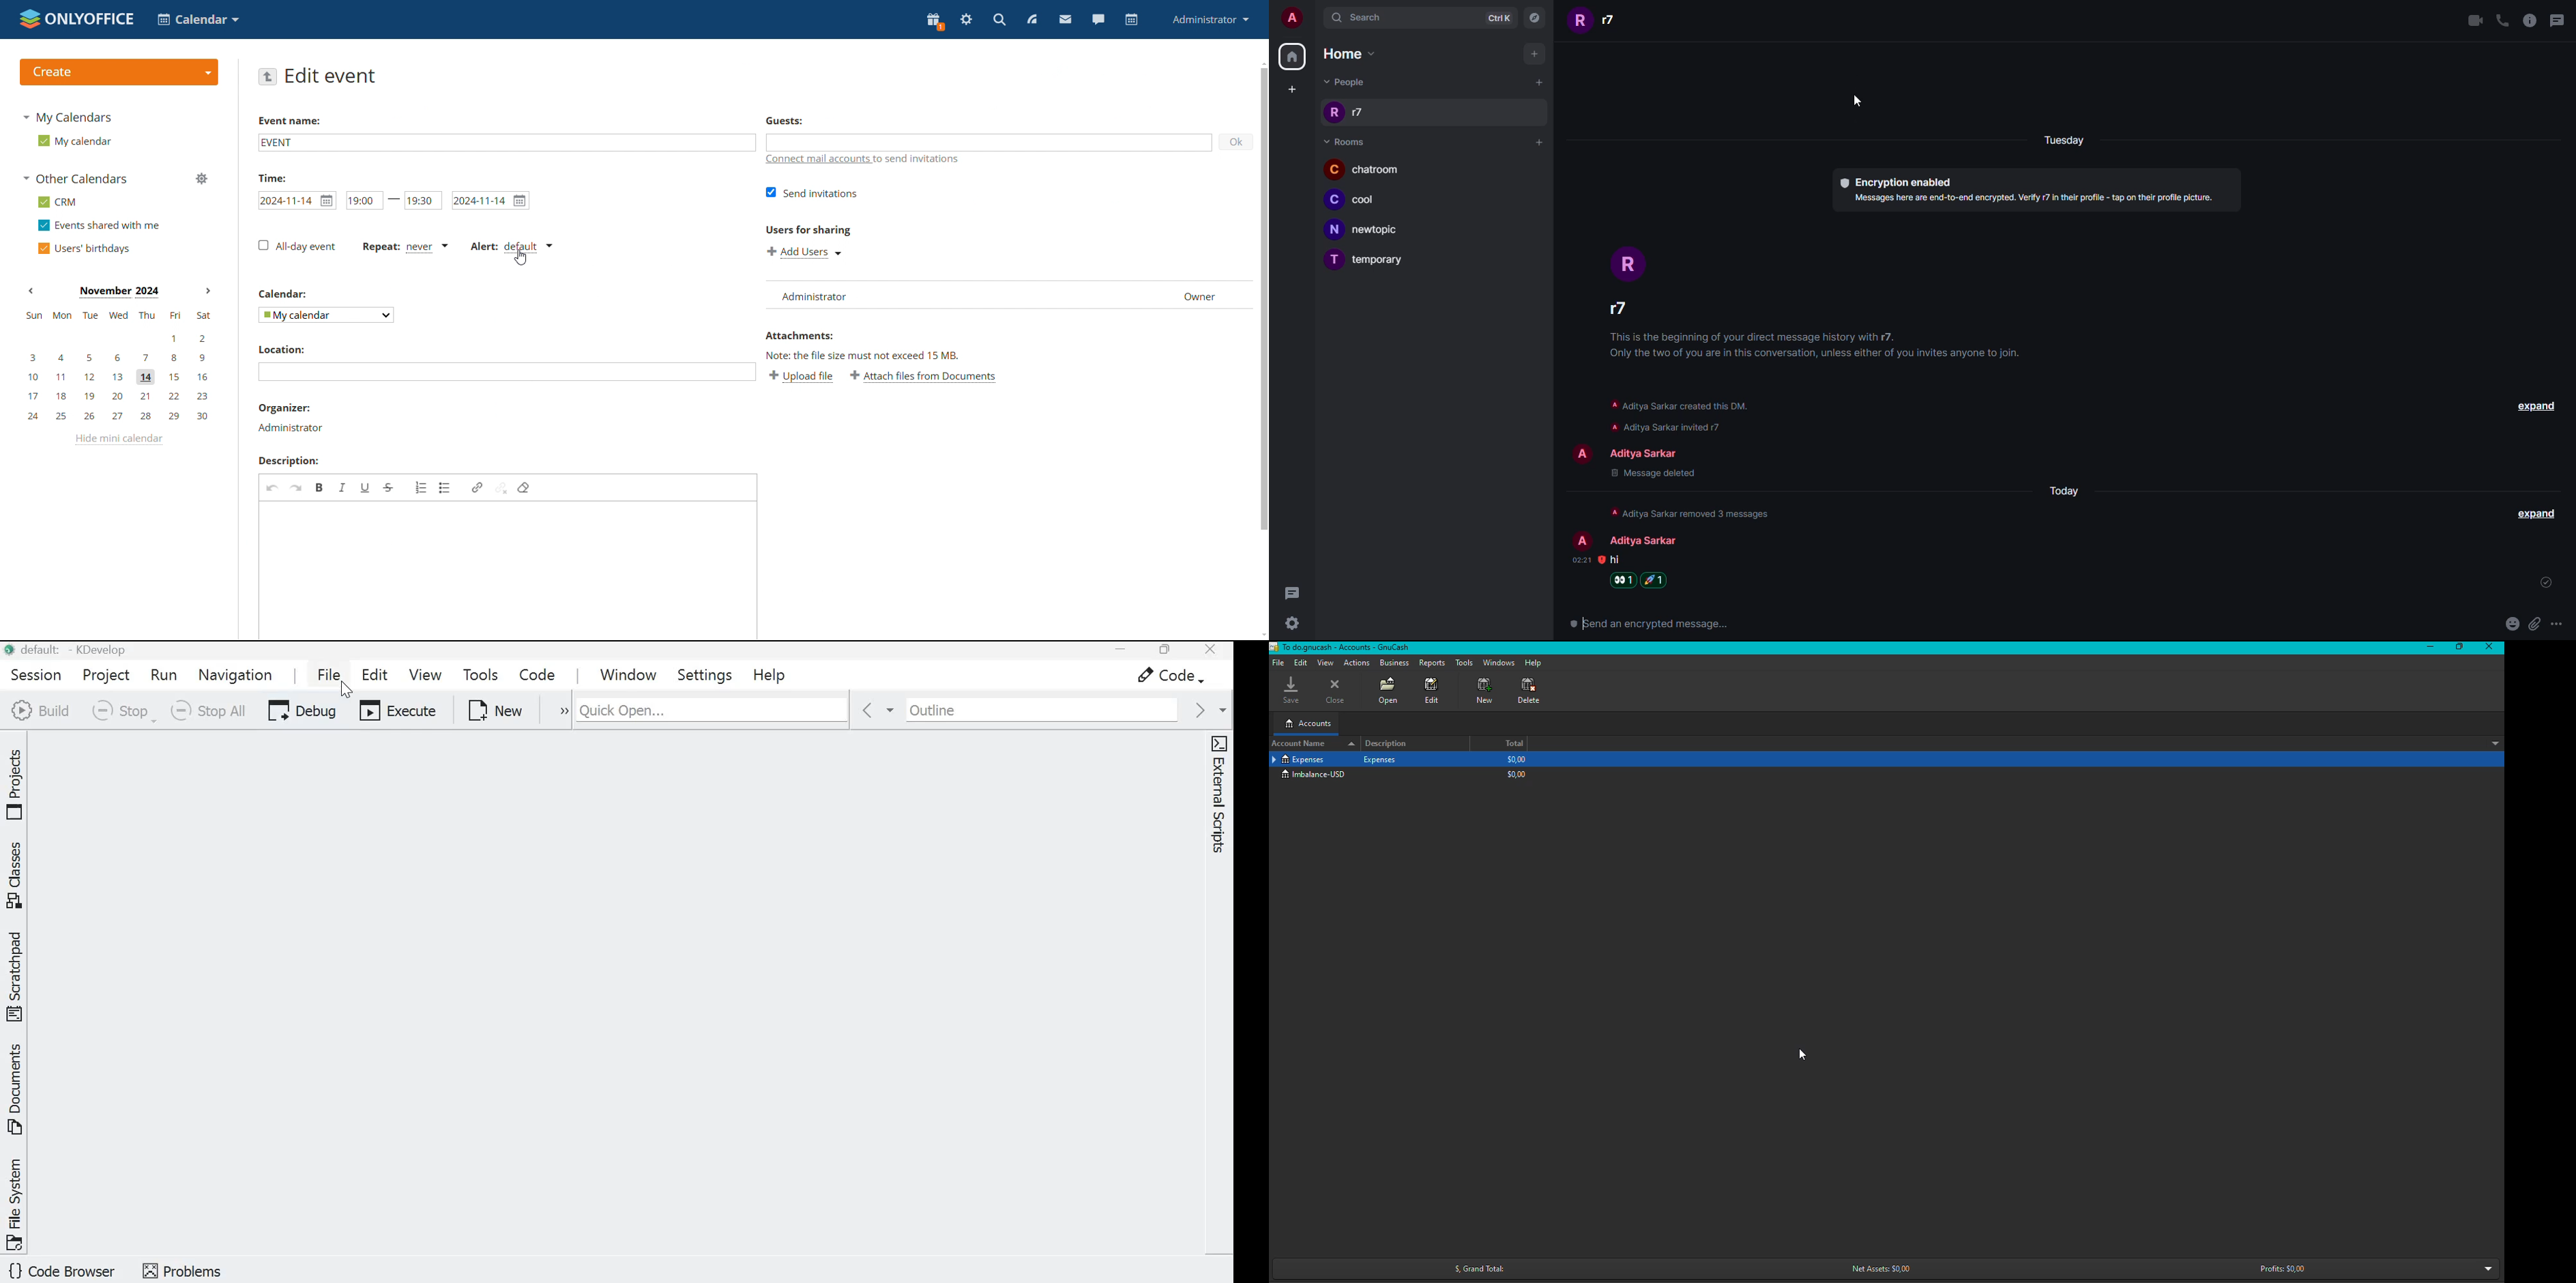  Describe the element at coordinates (1293, 89) in the screenshot. I see `add` at that location.